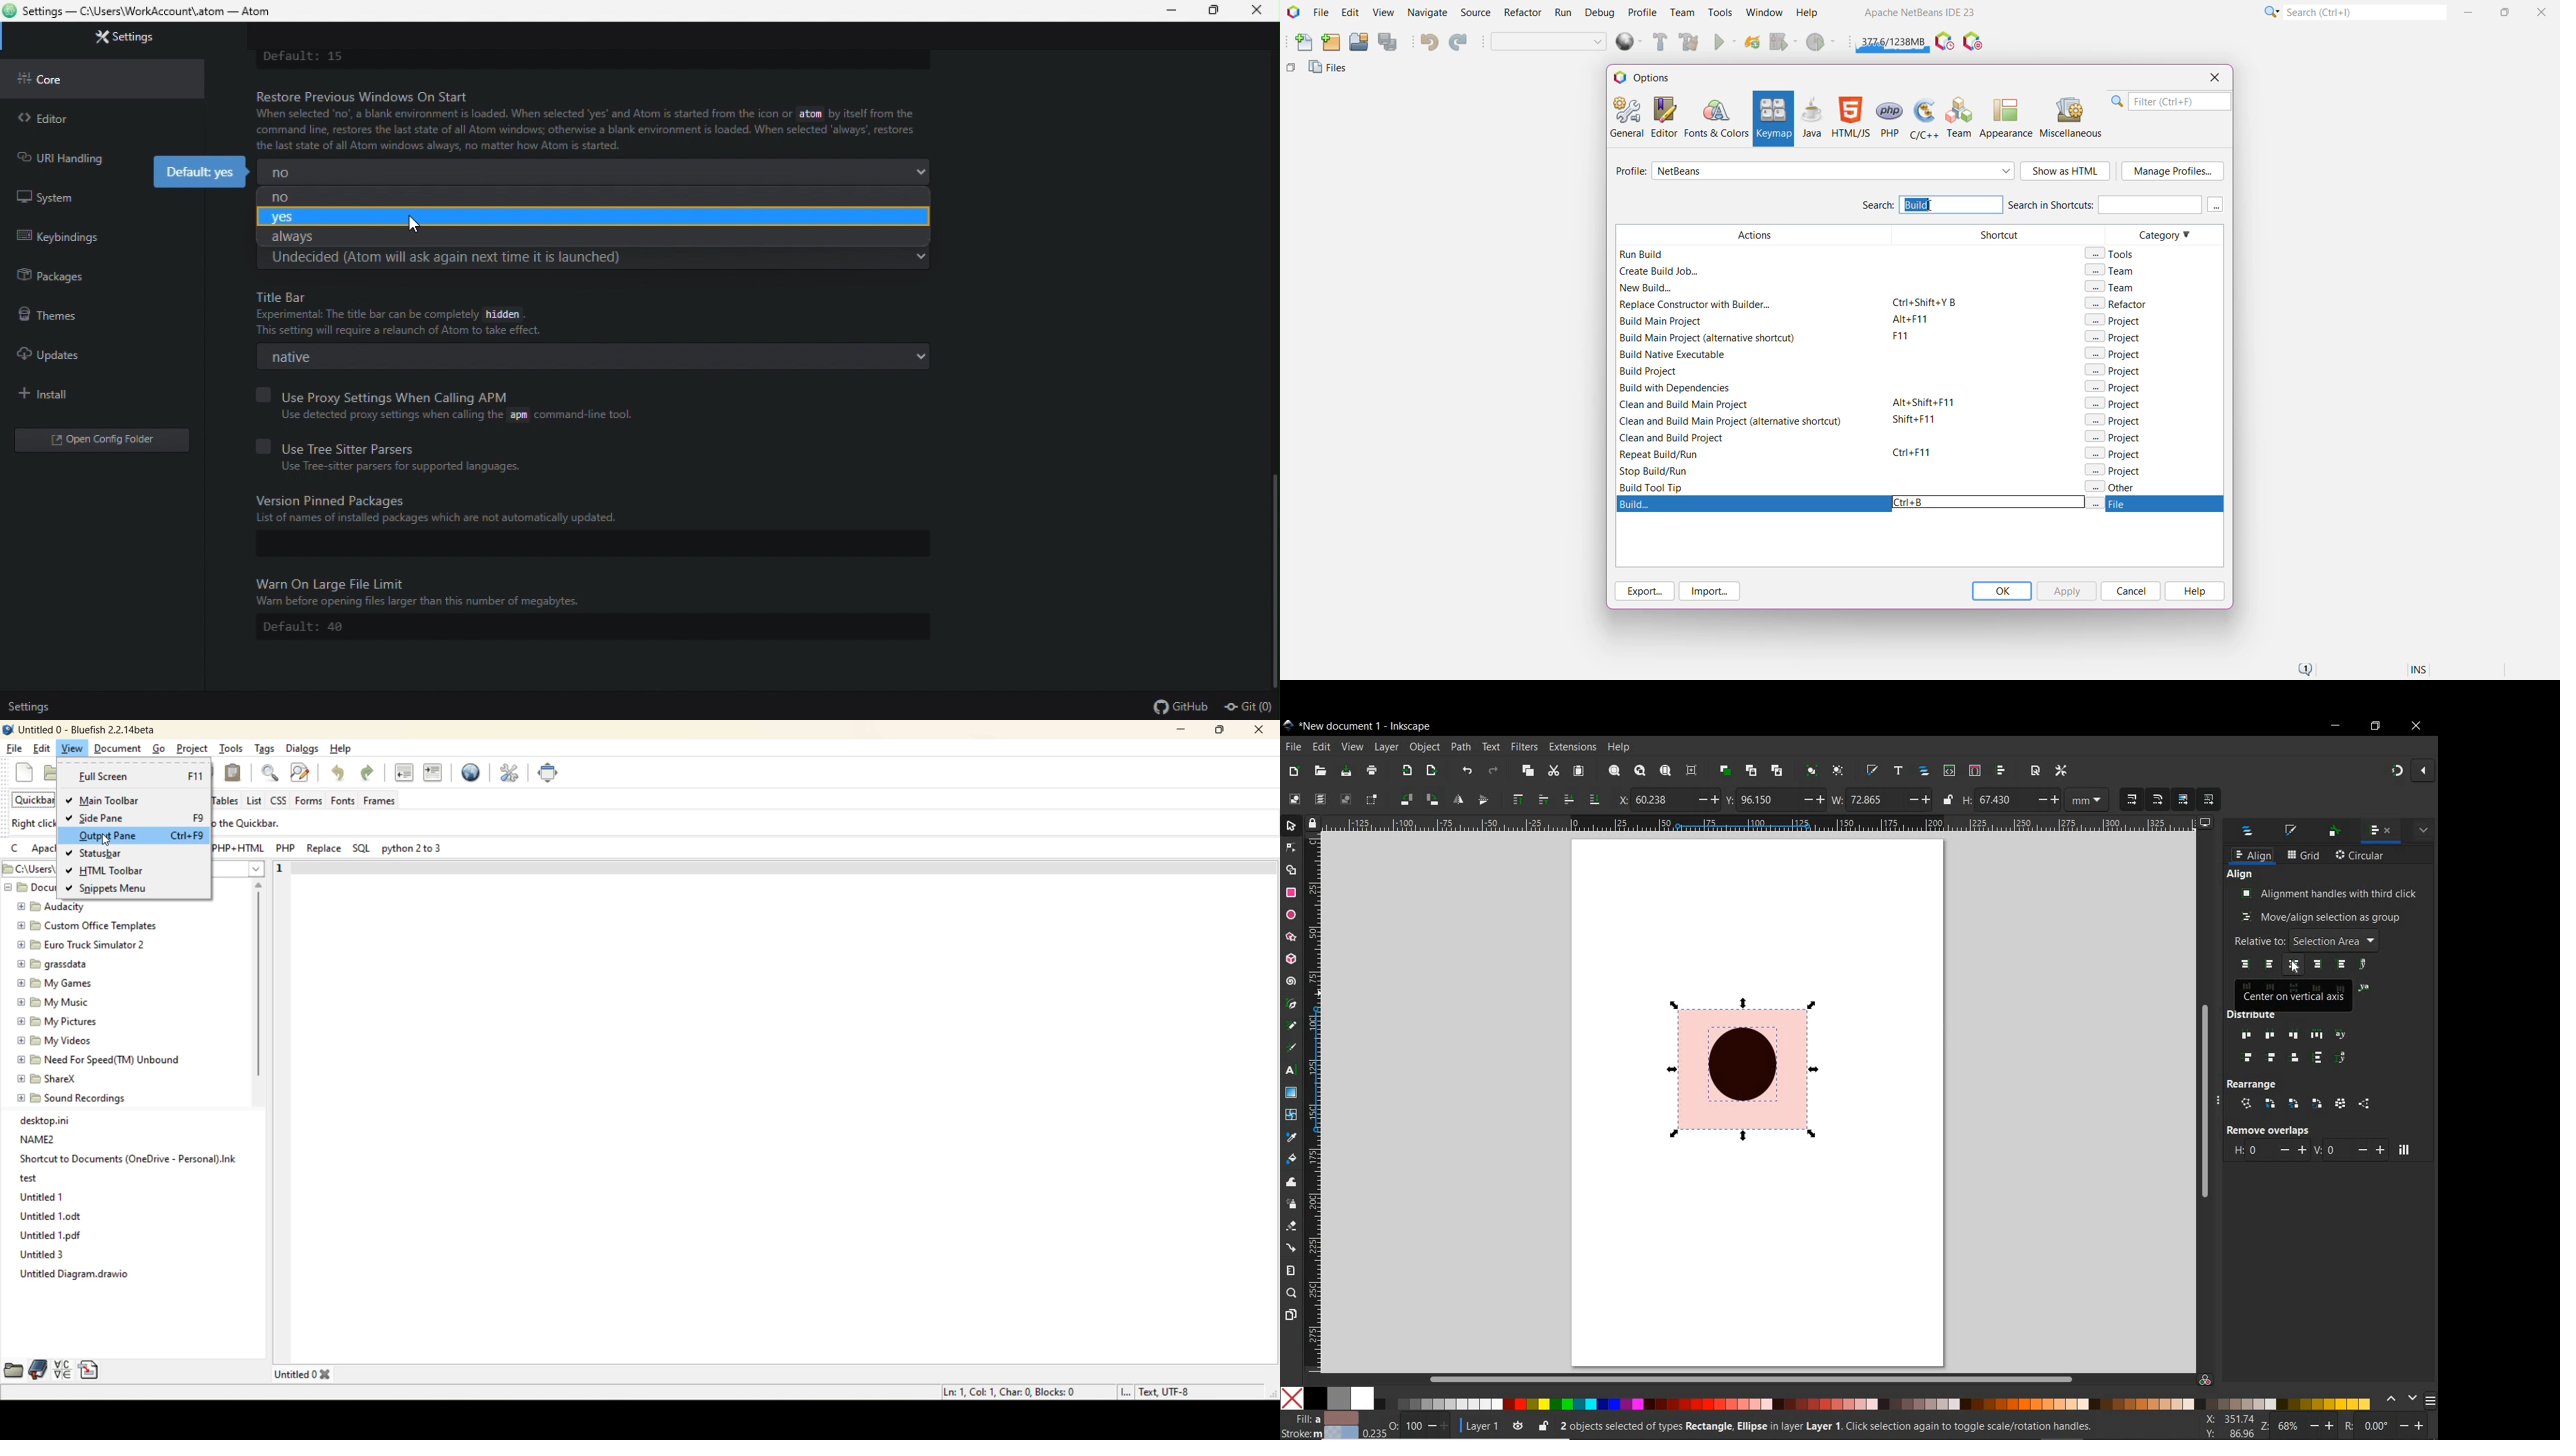  I want to click on object, so click(1424, 746).